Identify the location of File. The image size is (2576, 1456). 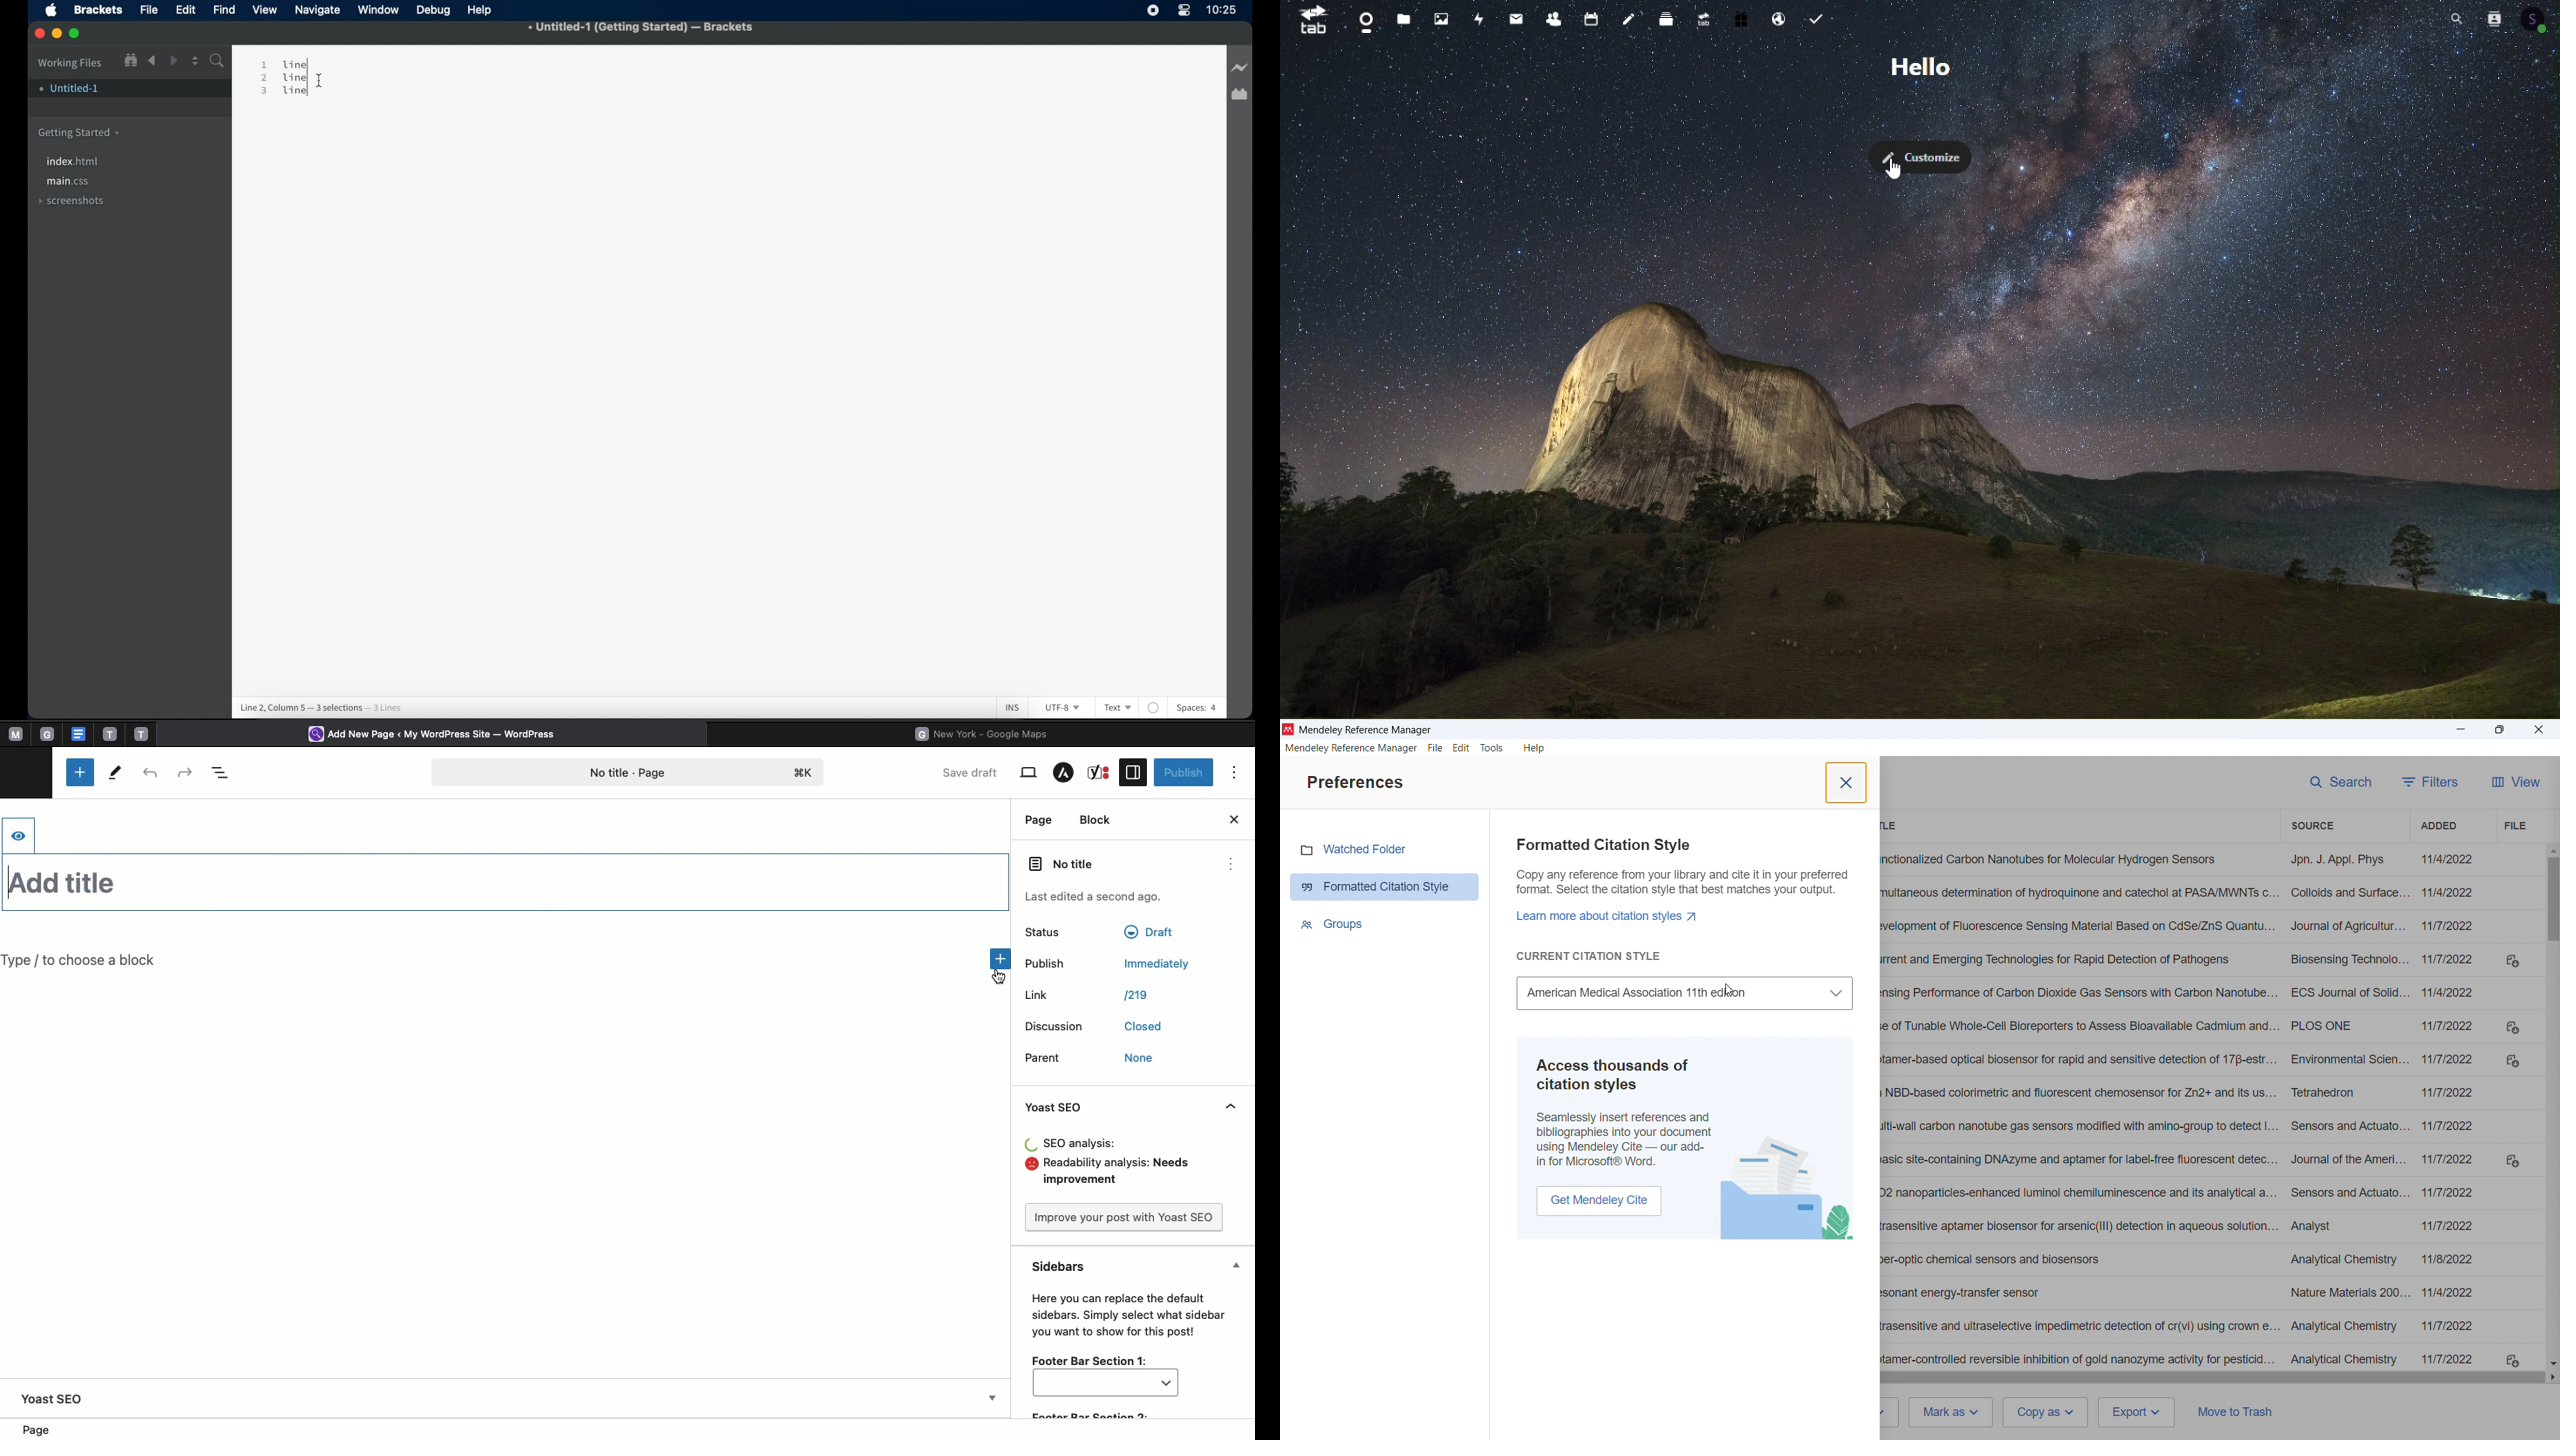
(2514, 826).